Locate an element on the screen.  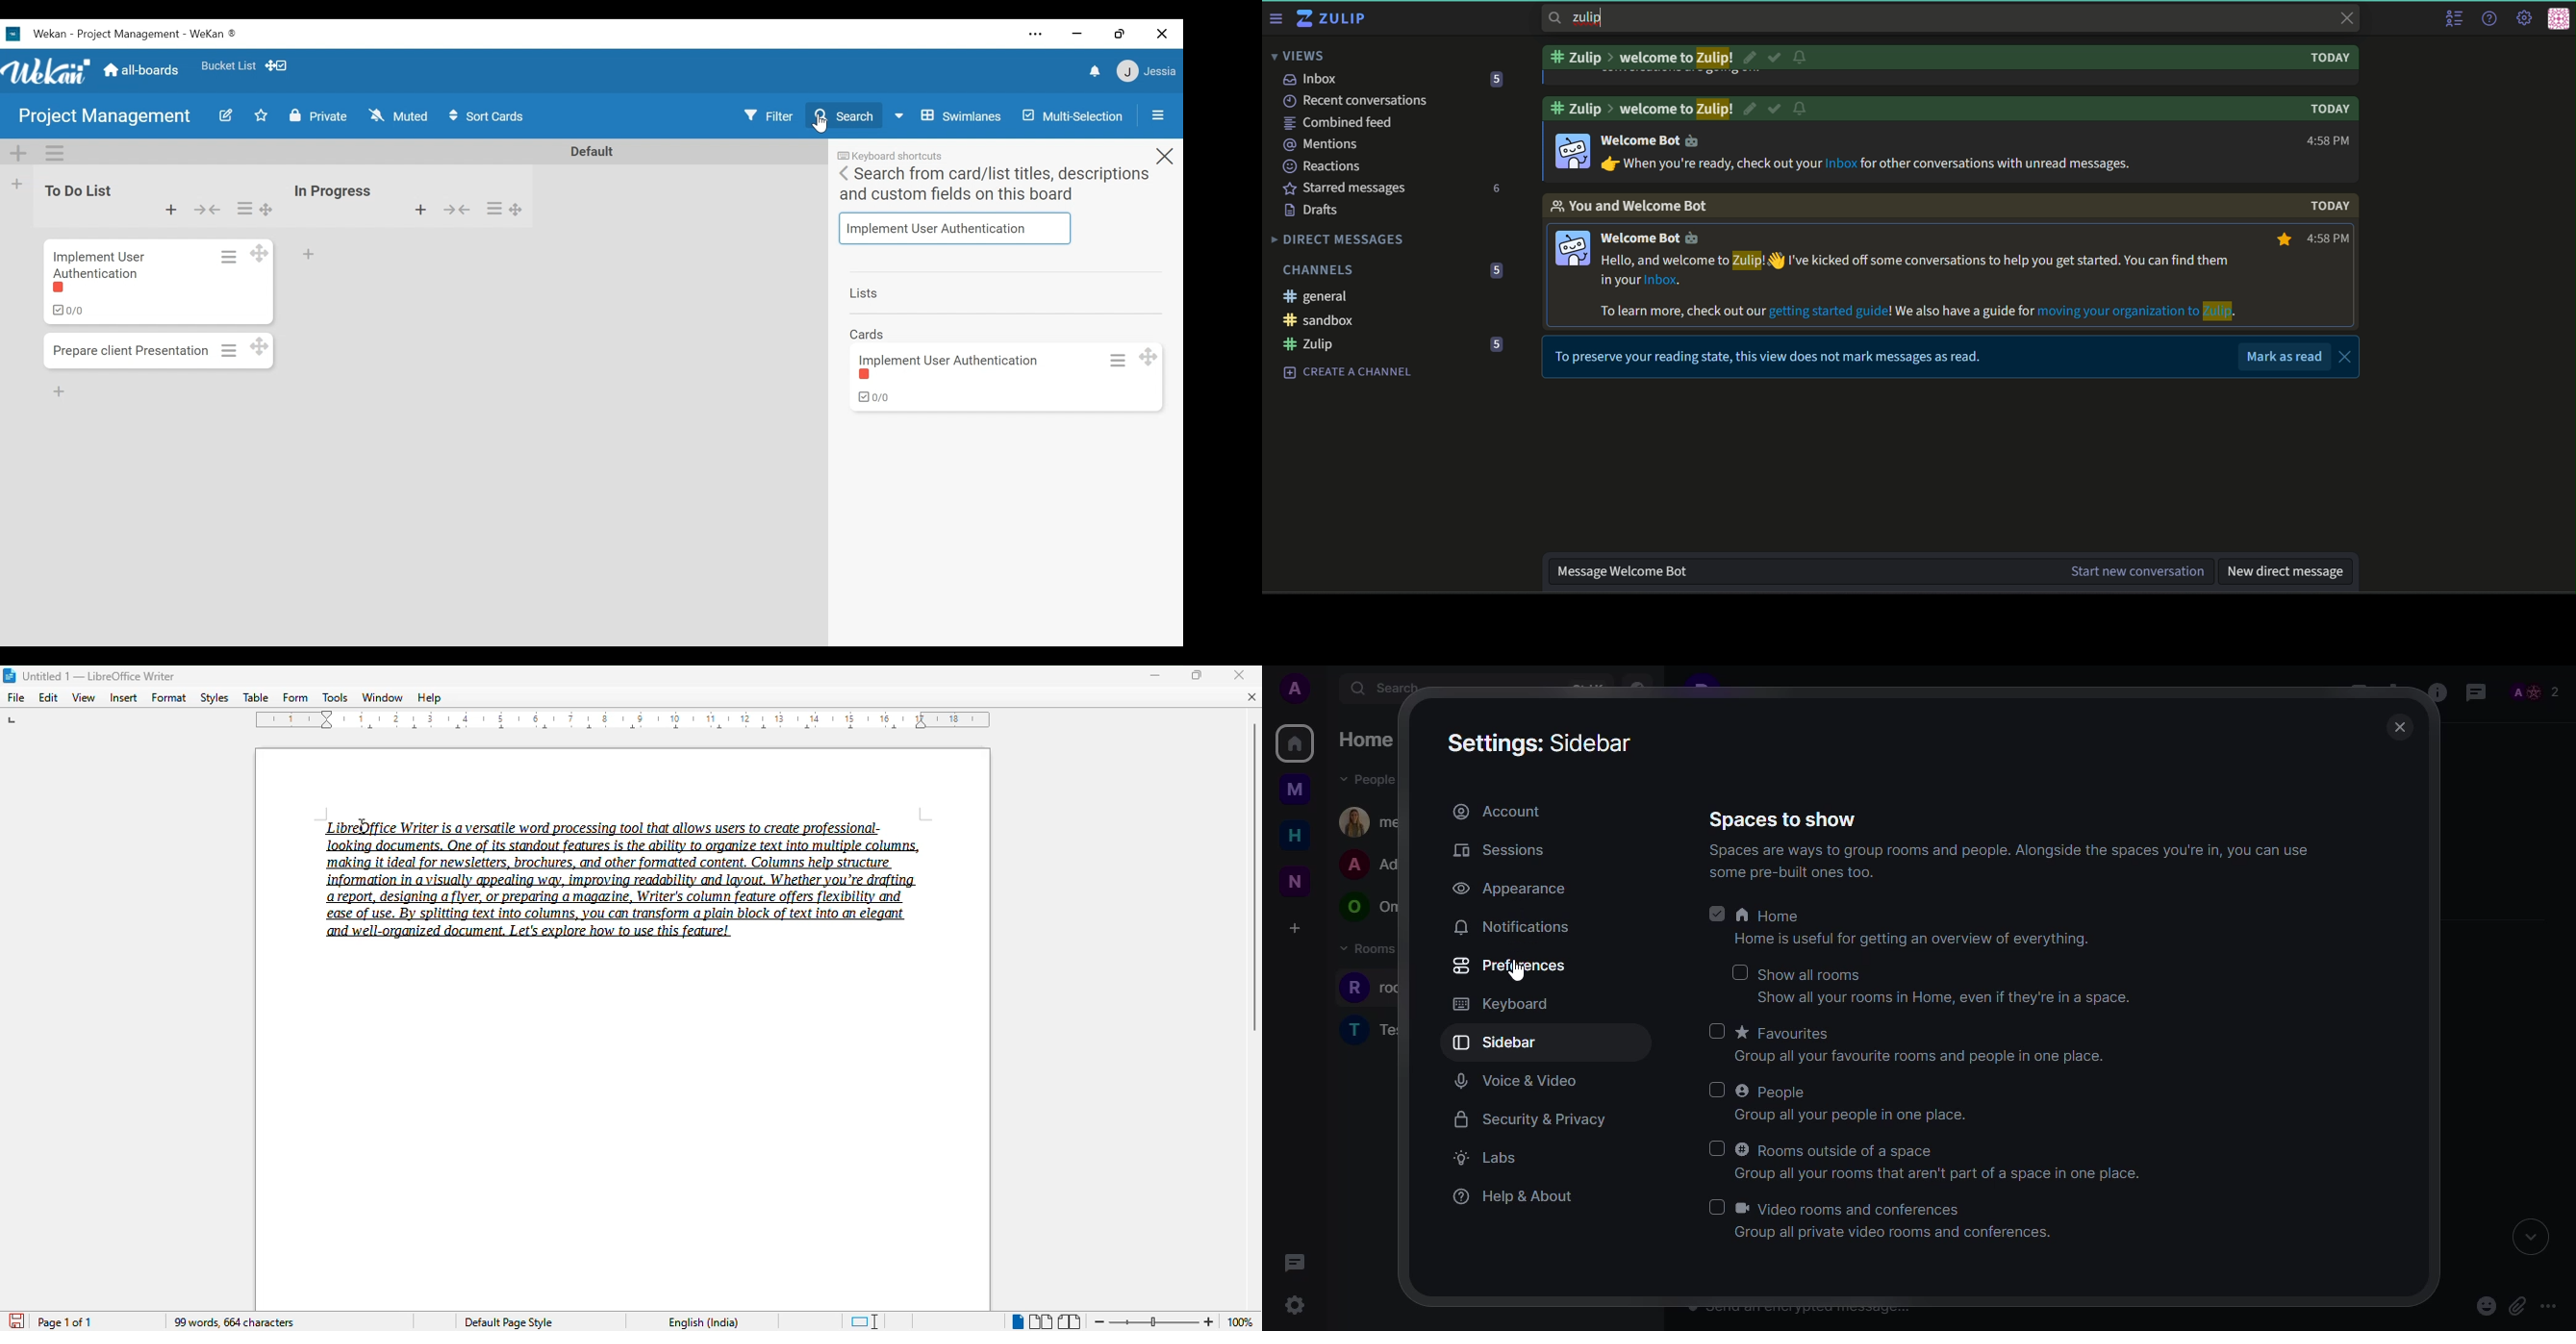
Card actions is located at coordinates (1113, 360).